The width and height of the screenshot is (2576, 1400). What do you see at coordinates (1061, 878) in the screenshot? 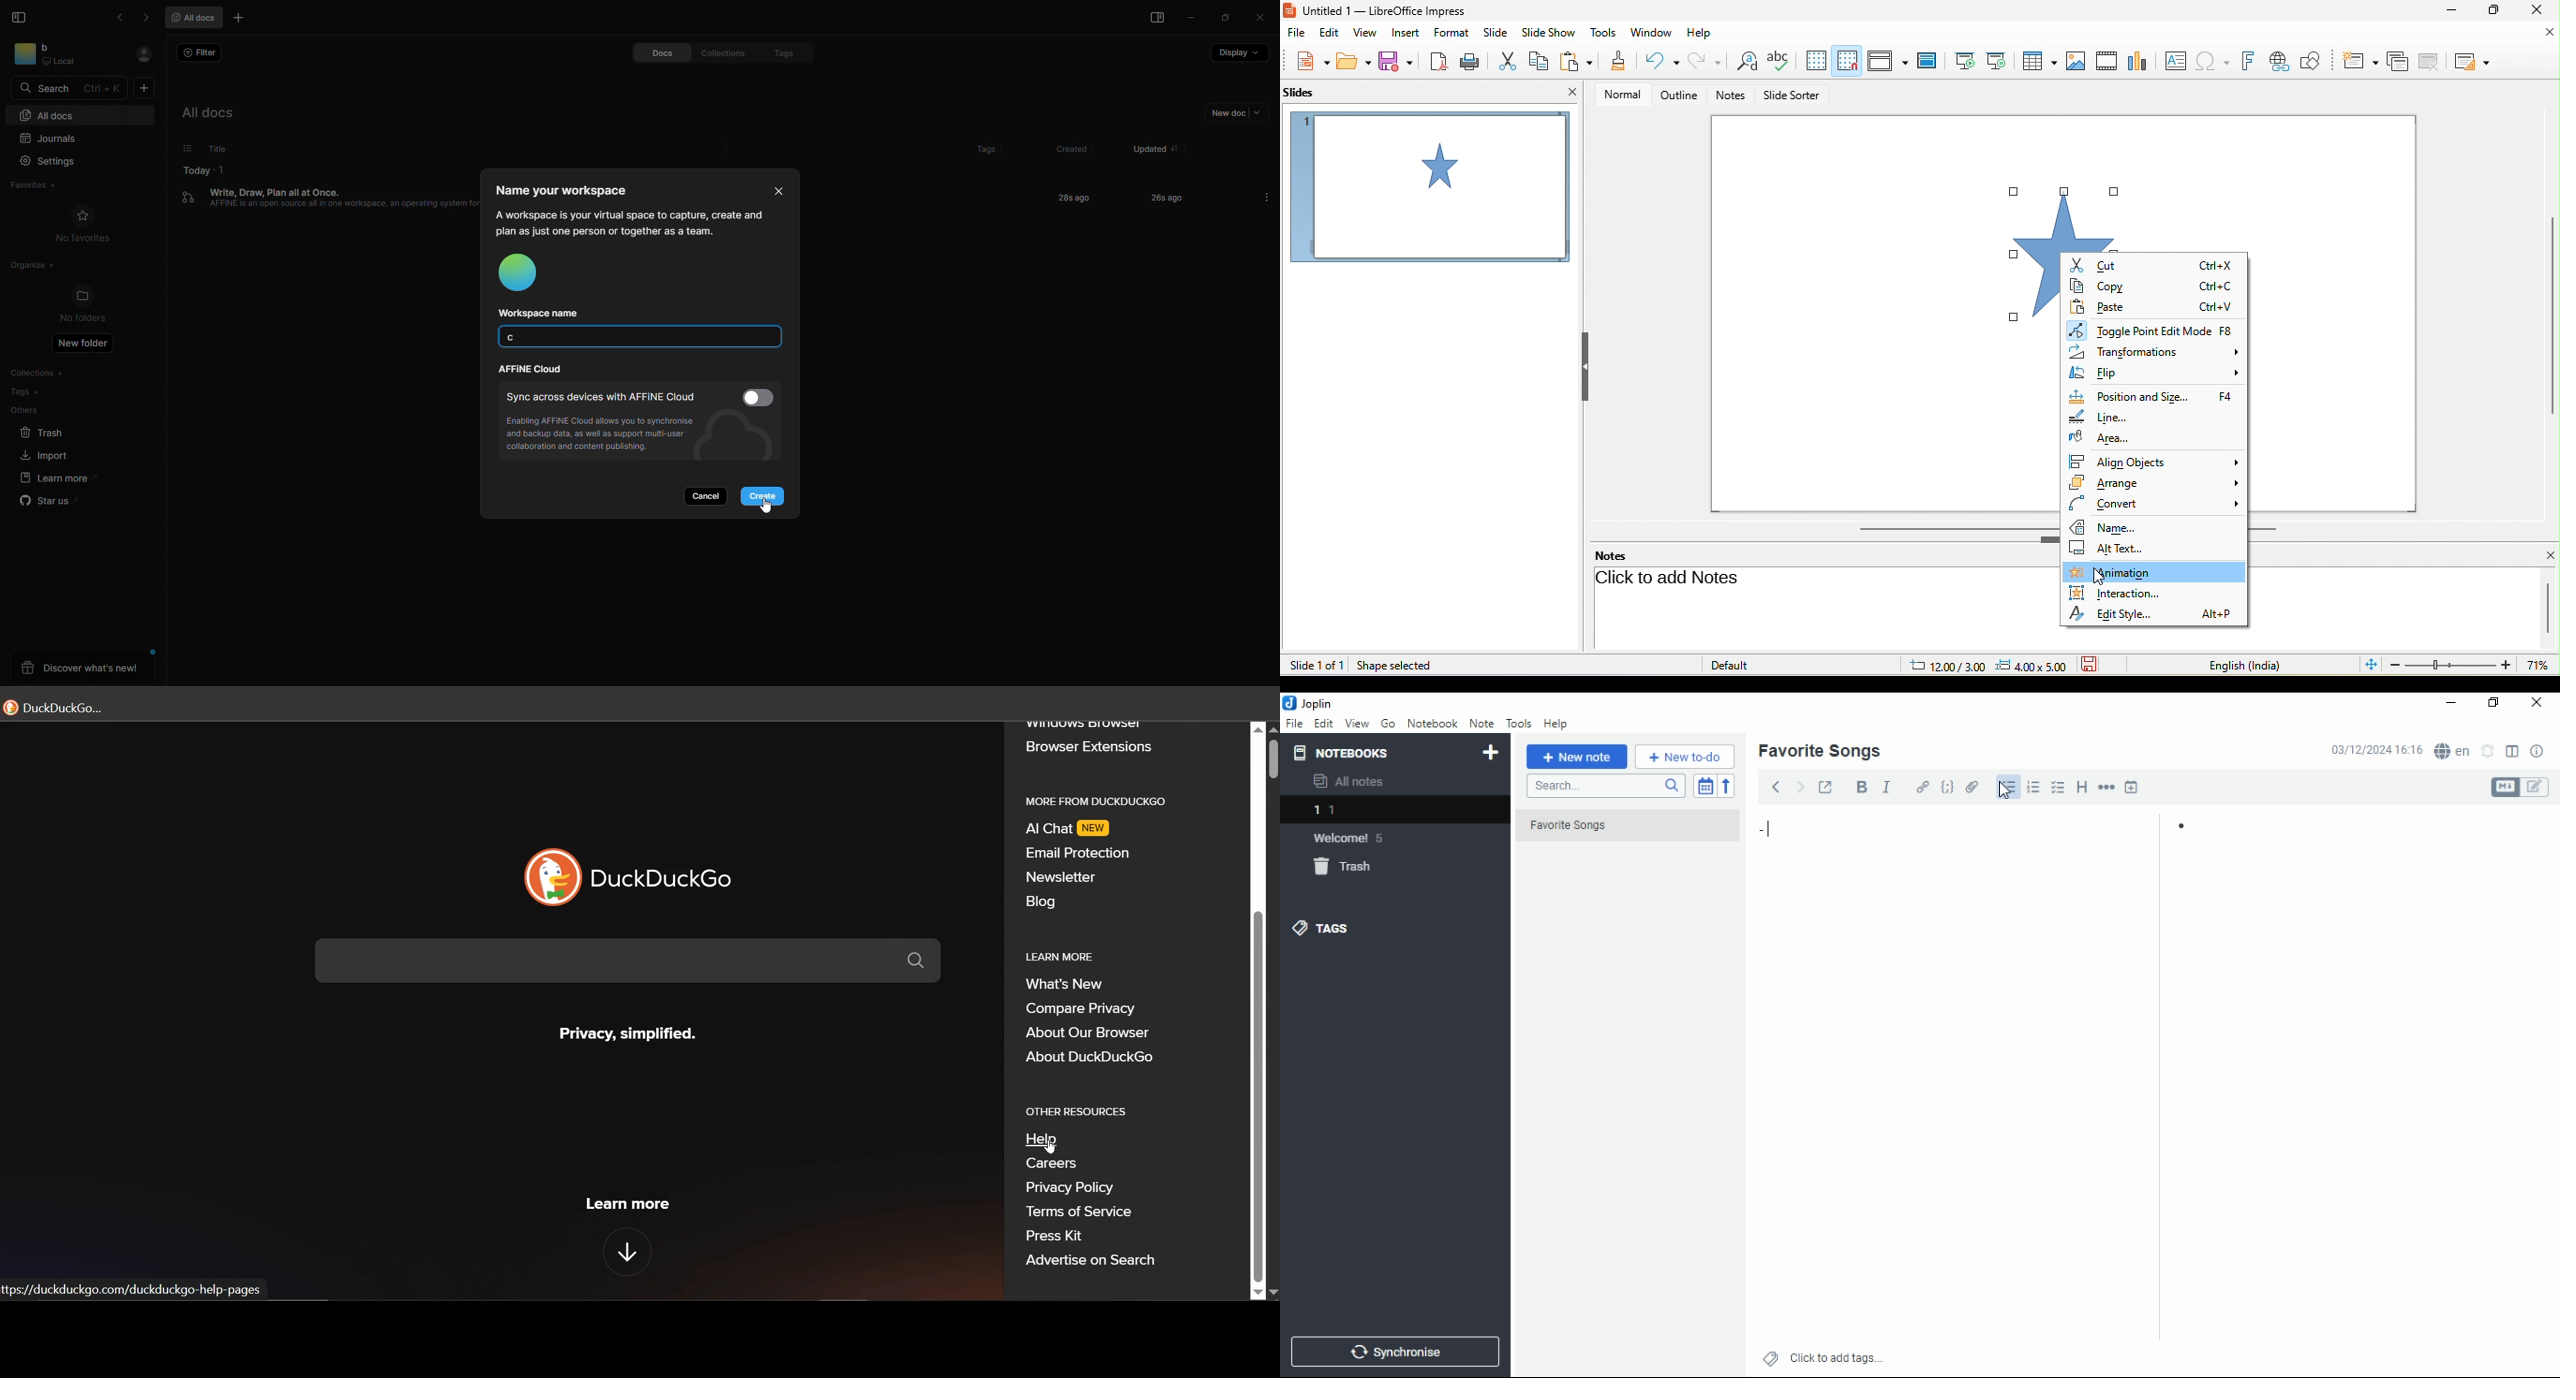
I see `Newsletter` at bounding box center [1061, 878].